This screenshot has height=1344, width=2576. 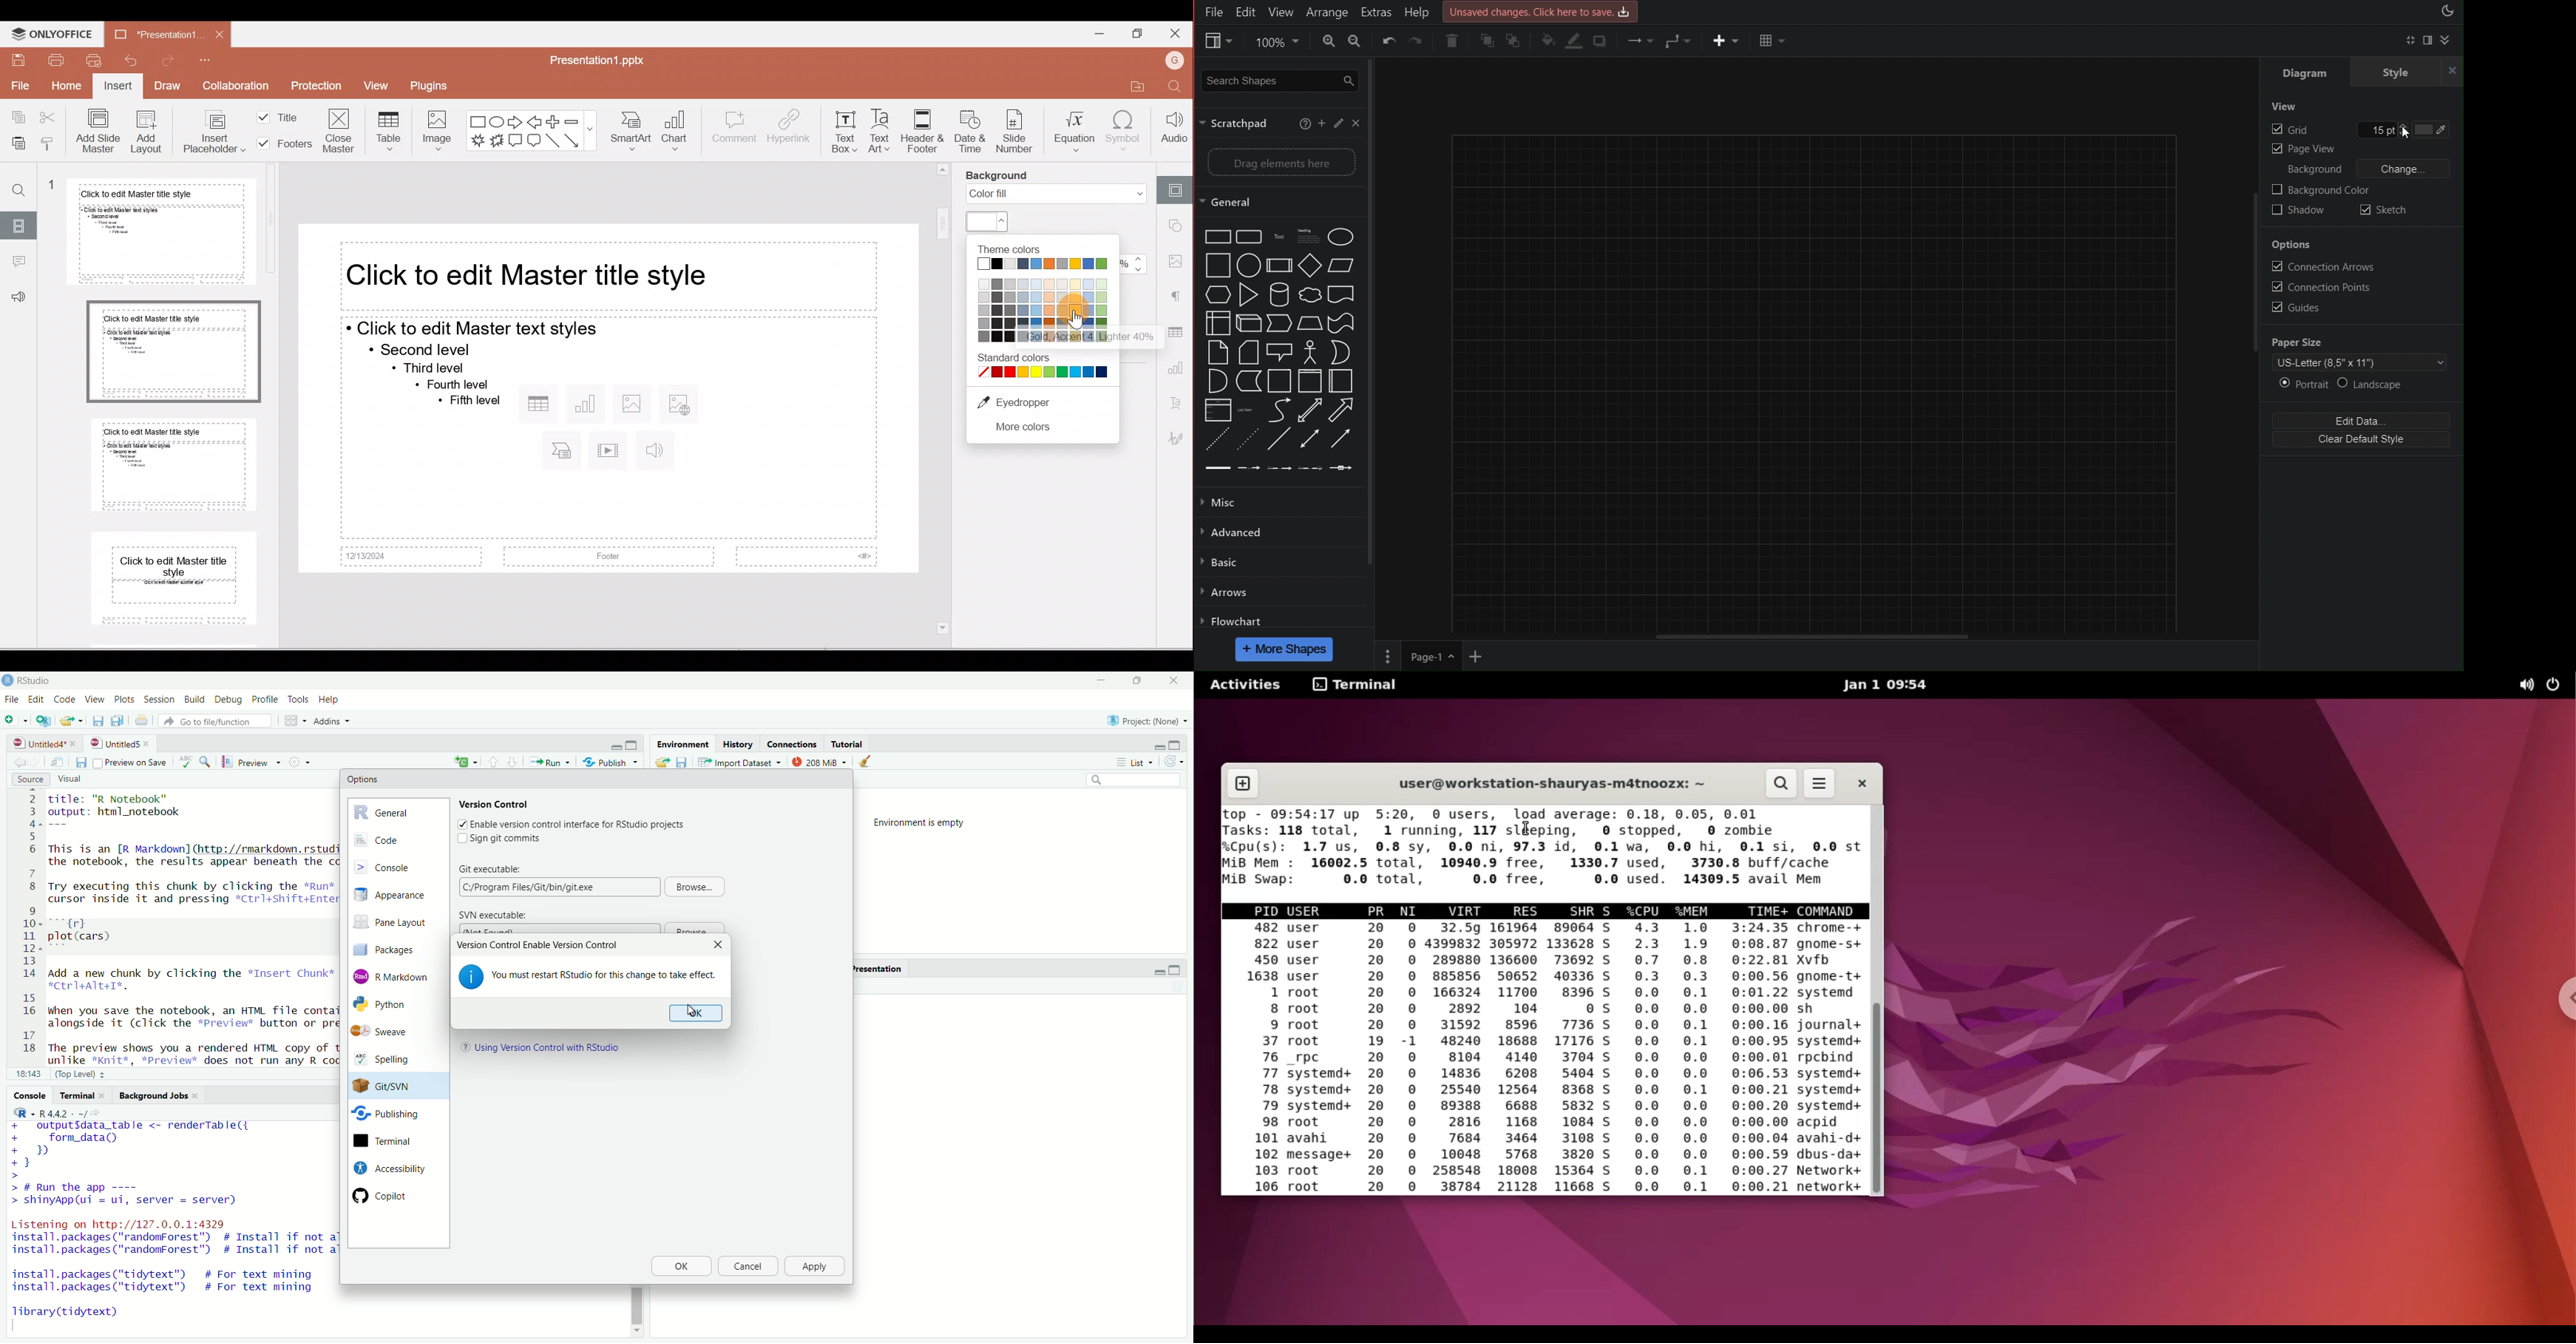 I want to click on Untitled4, so click(x=35, y=744).